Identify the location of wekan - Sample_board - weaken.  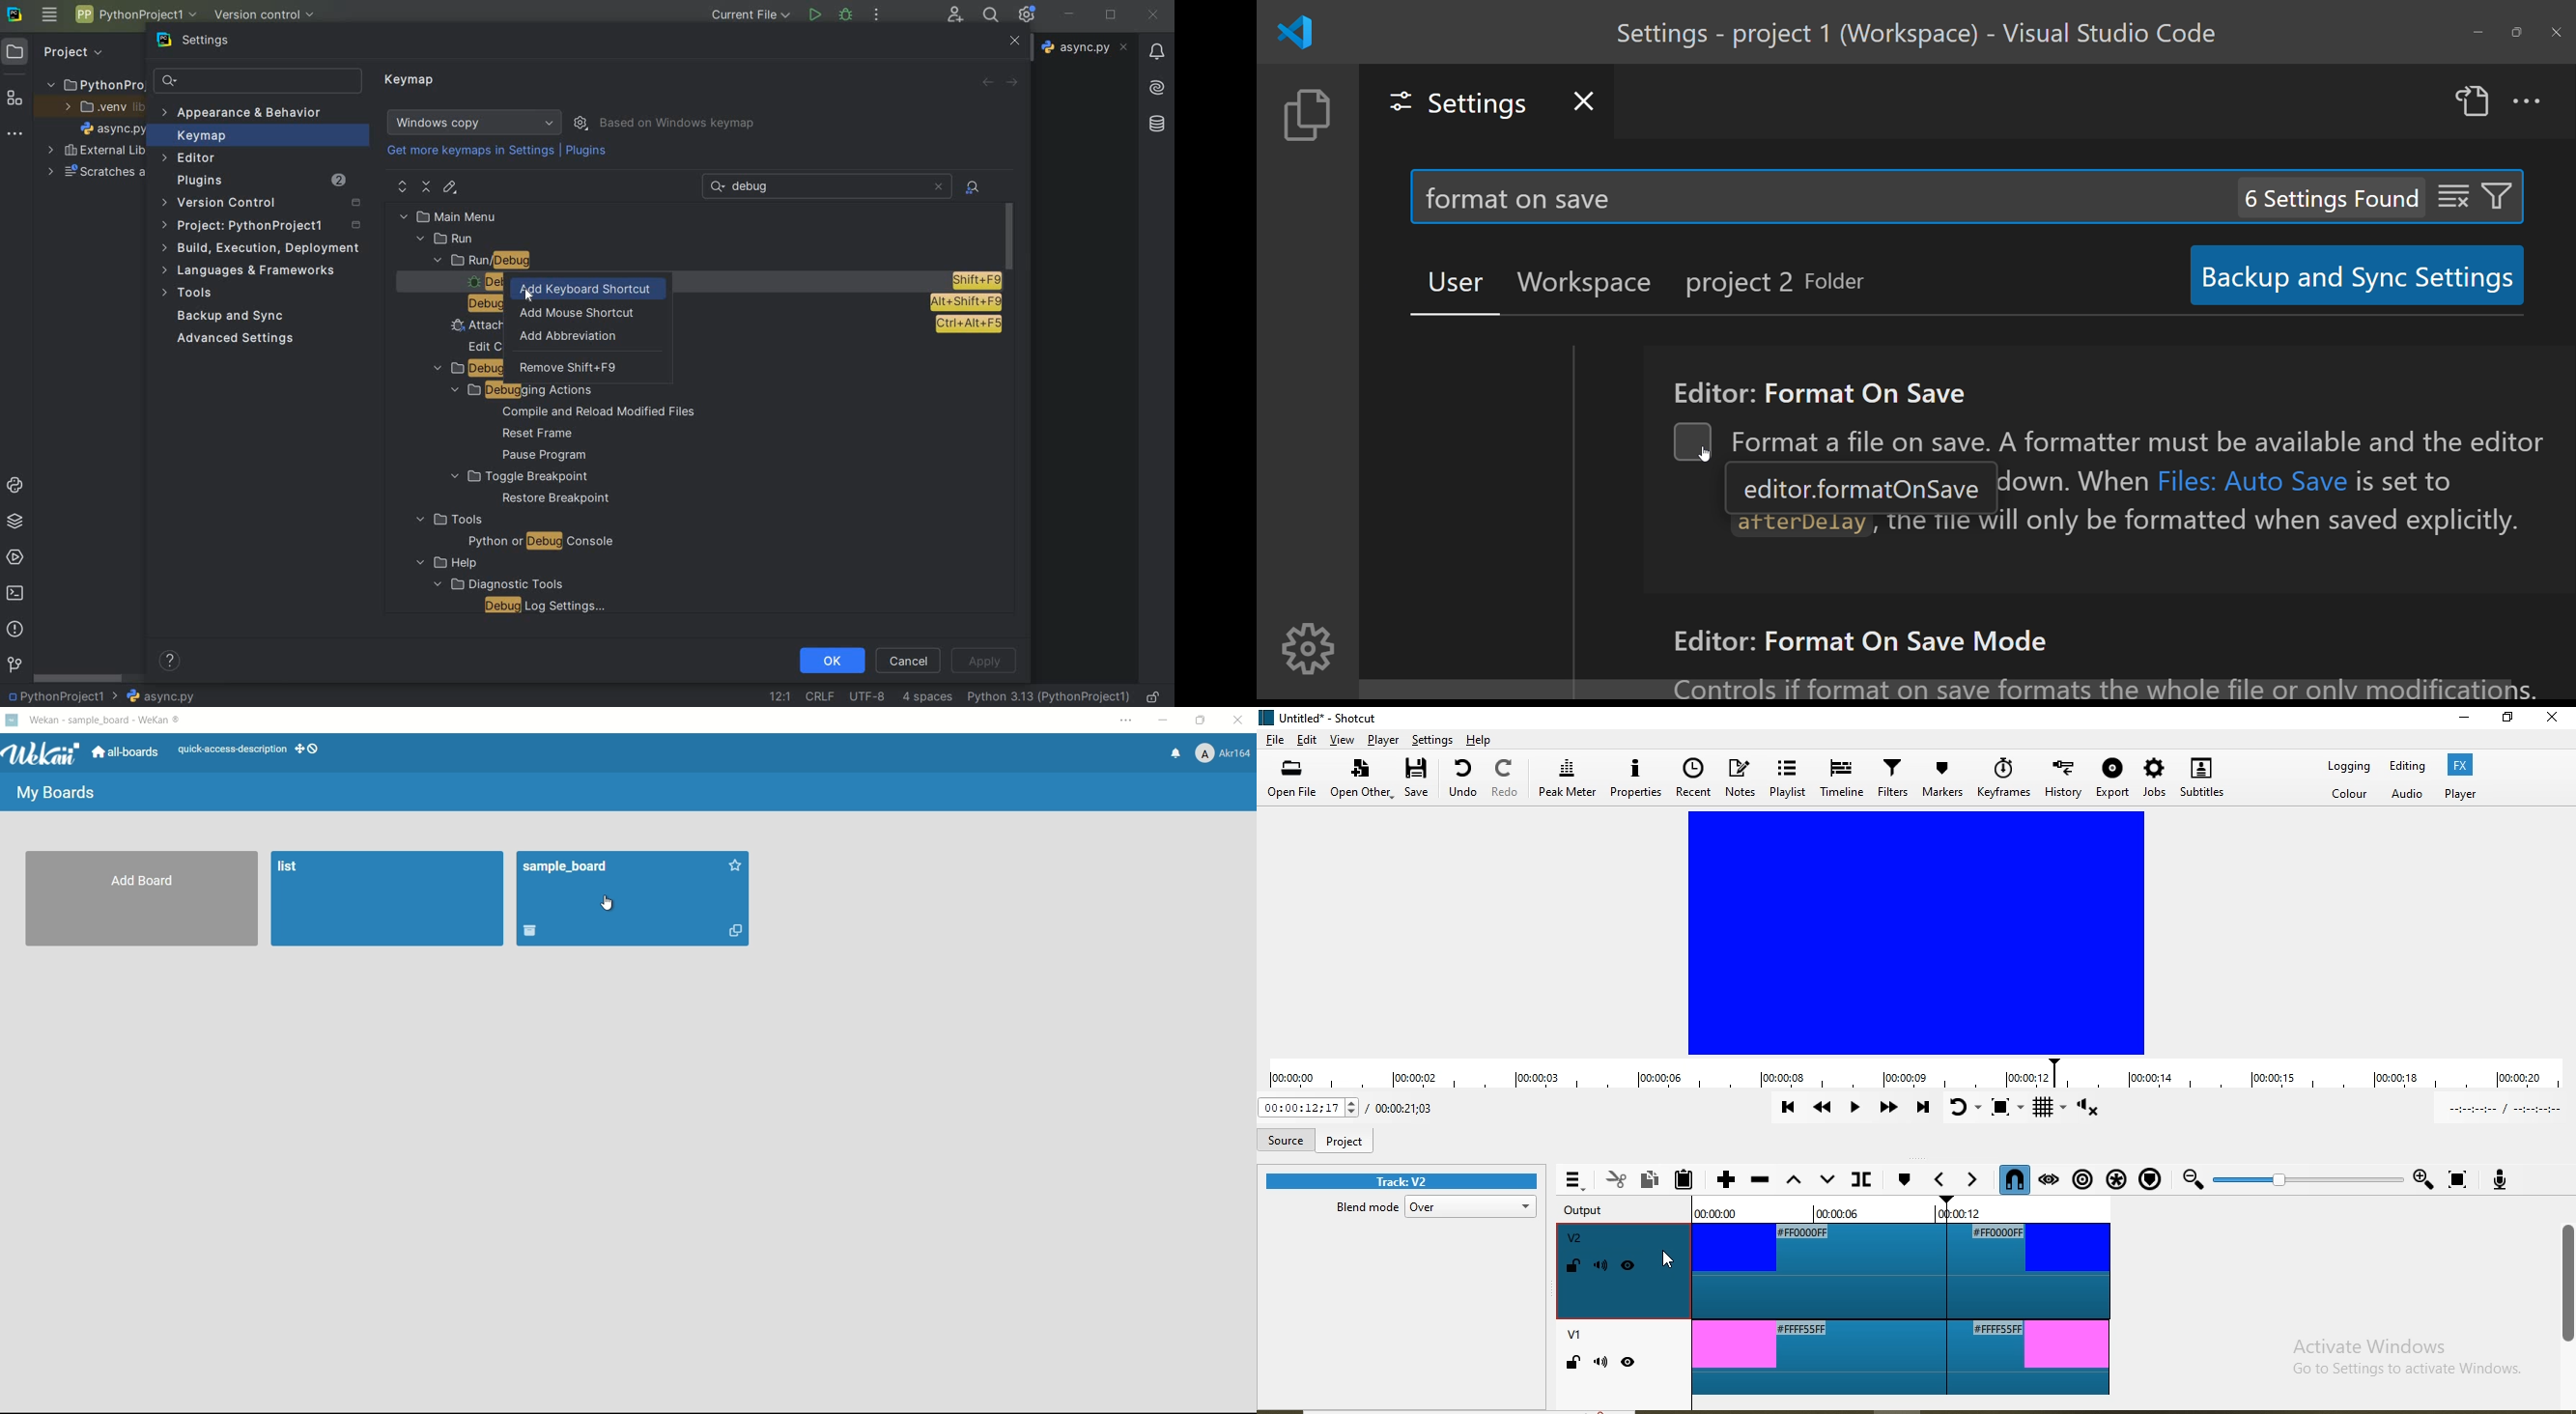
(128, 721).